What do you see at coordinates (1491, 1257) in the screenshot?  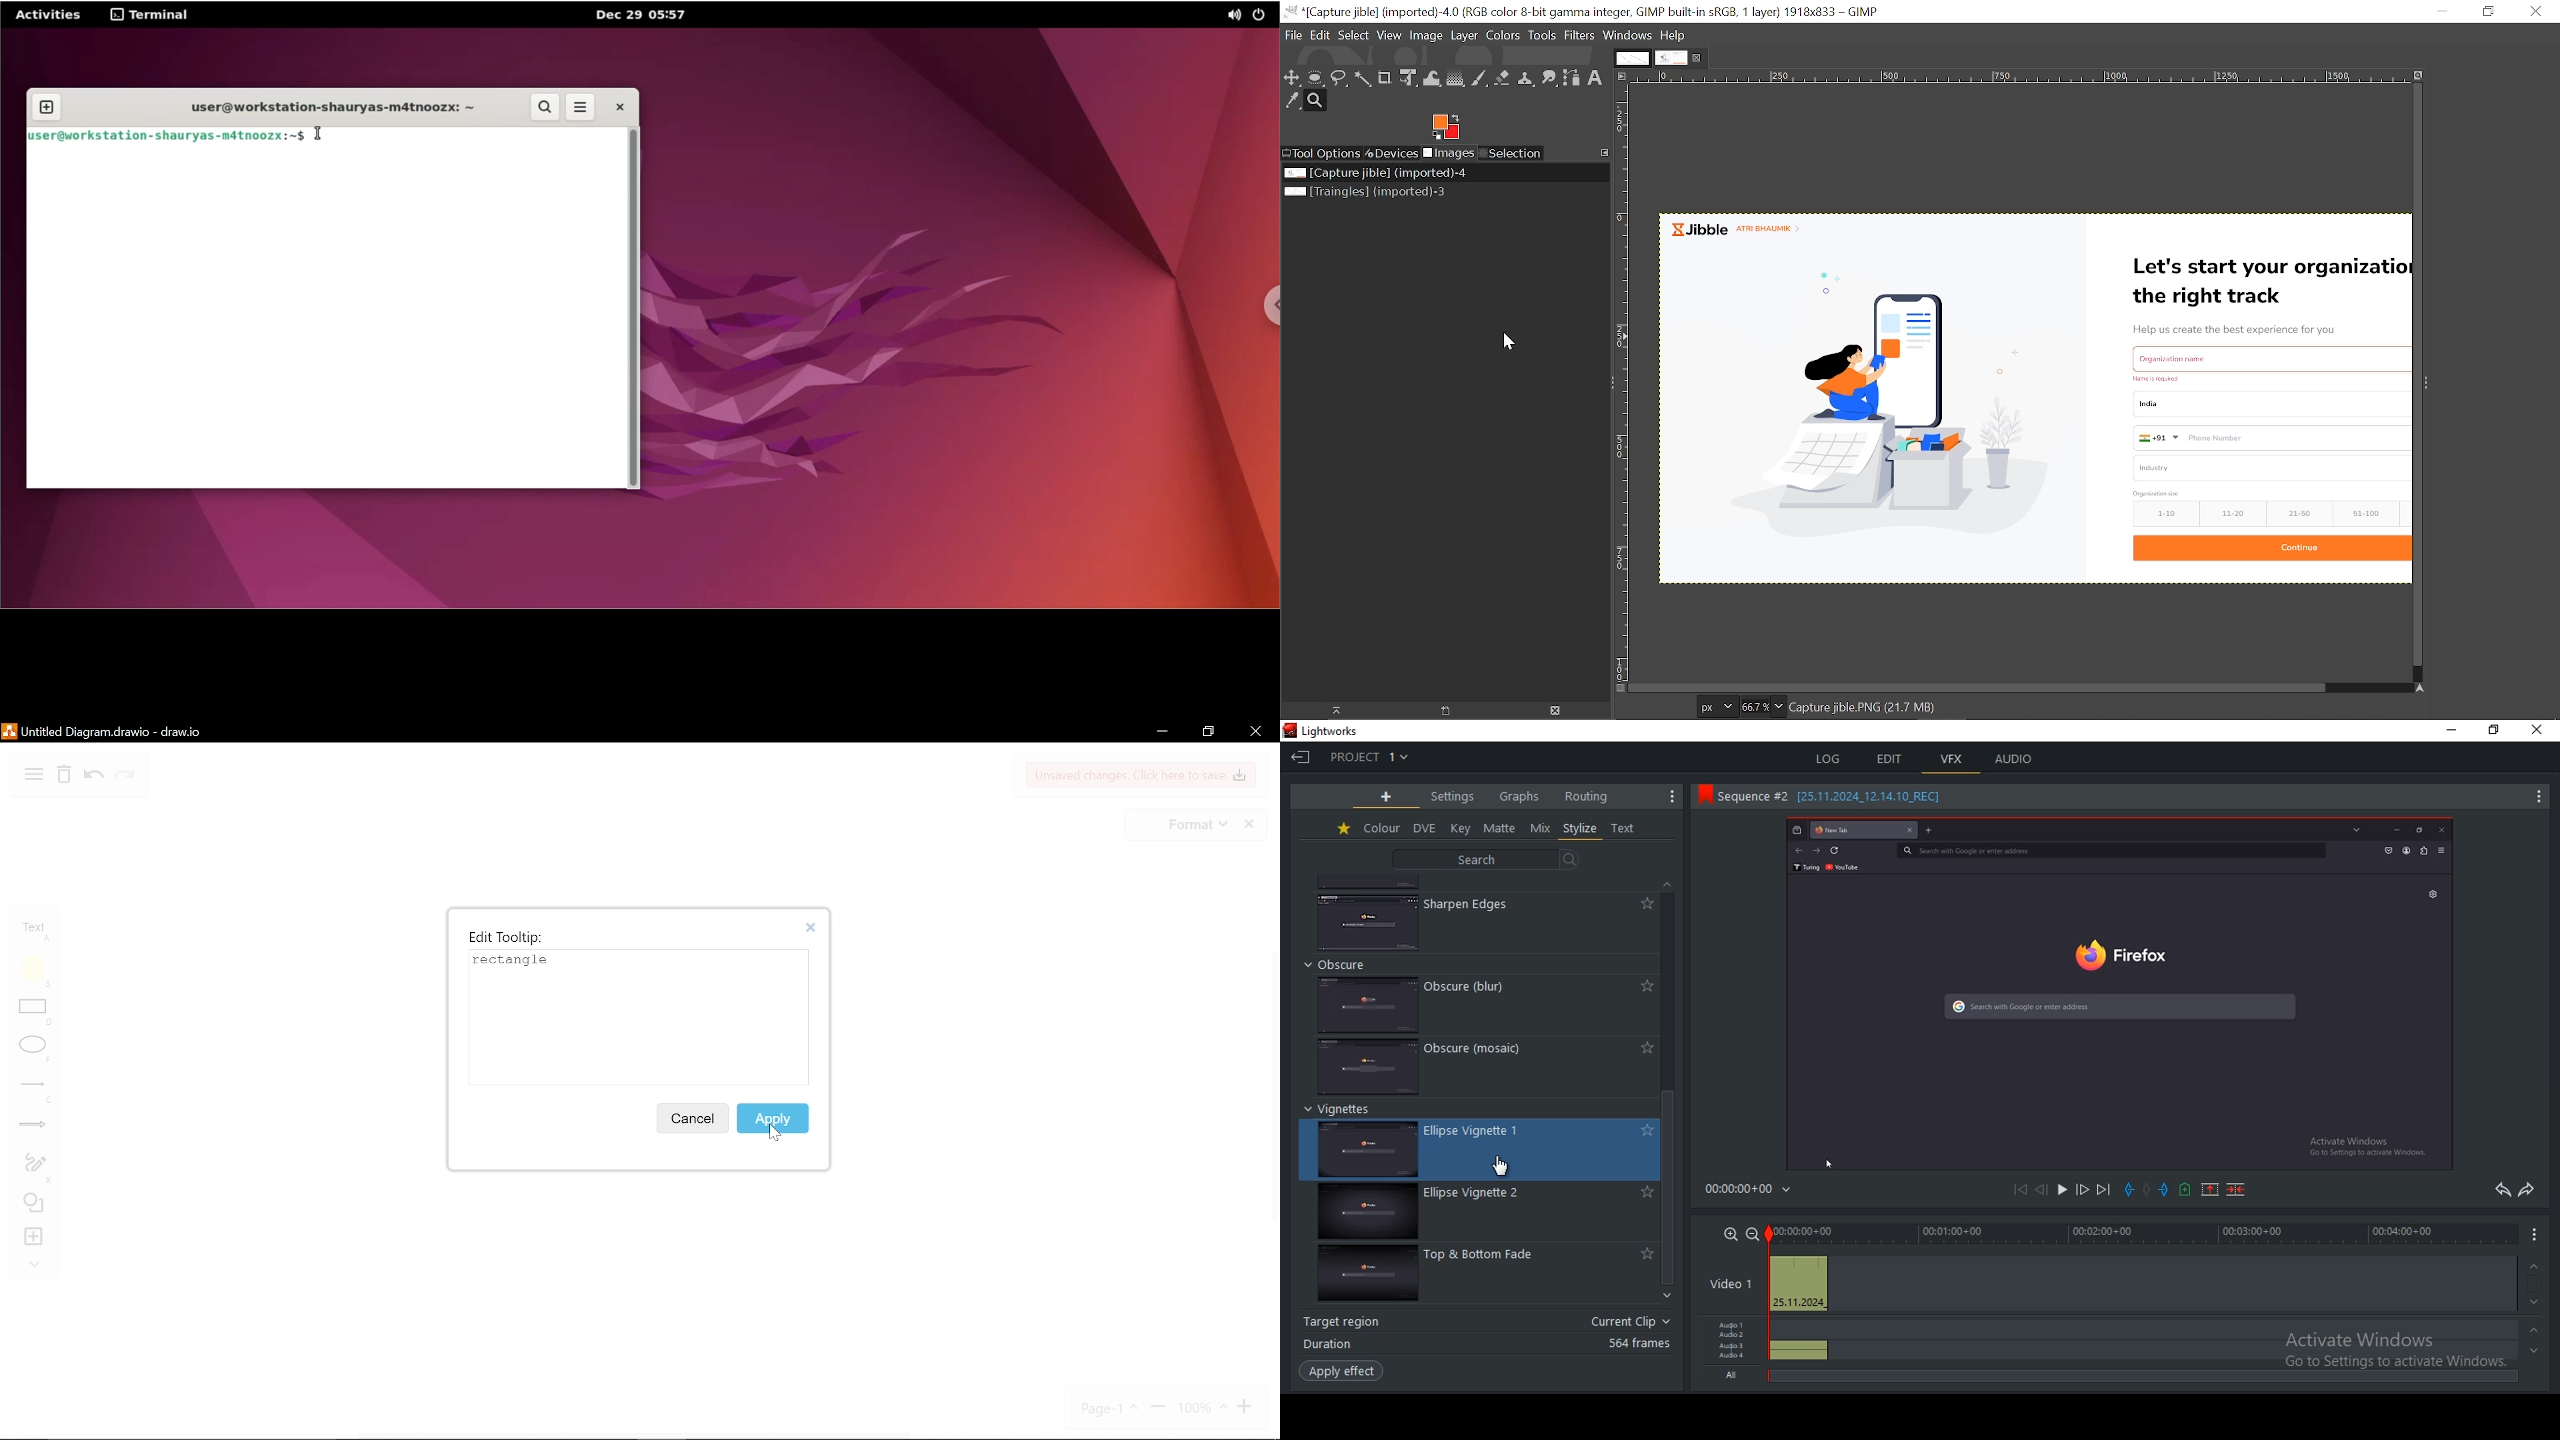 I see `Top & bottom fade` at bounding box center [1491, 1257].